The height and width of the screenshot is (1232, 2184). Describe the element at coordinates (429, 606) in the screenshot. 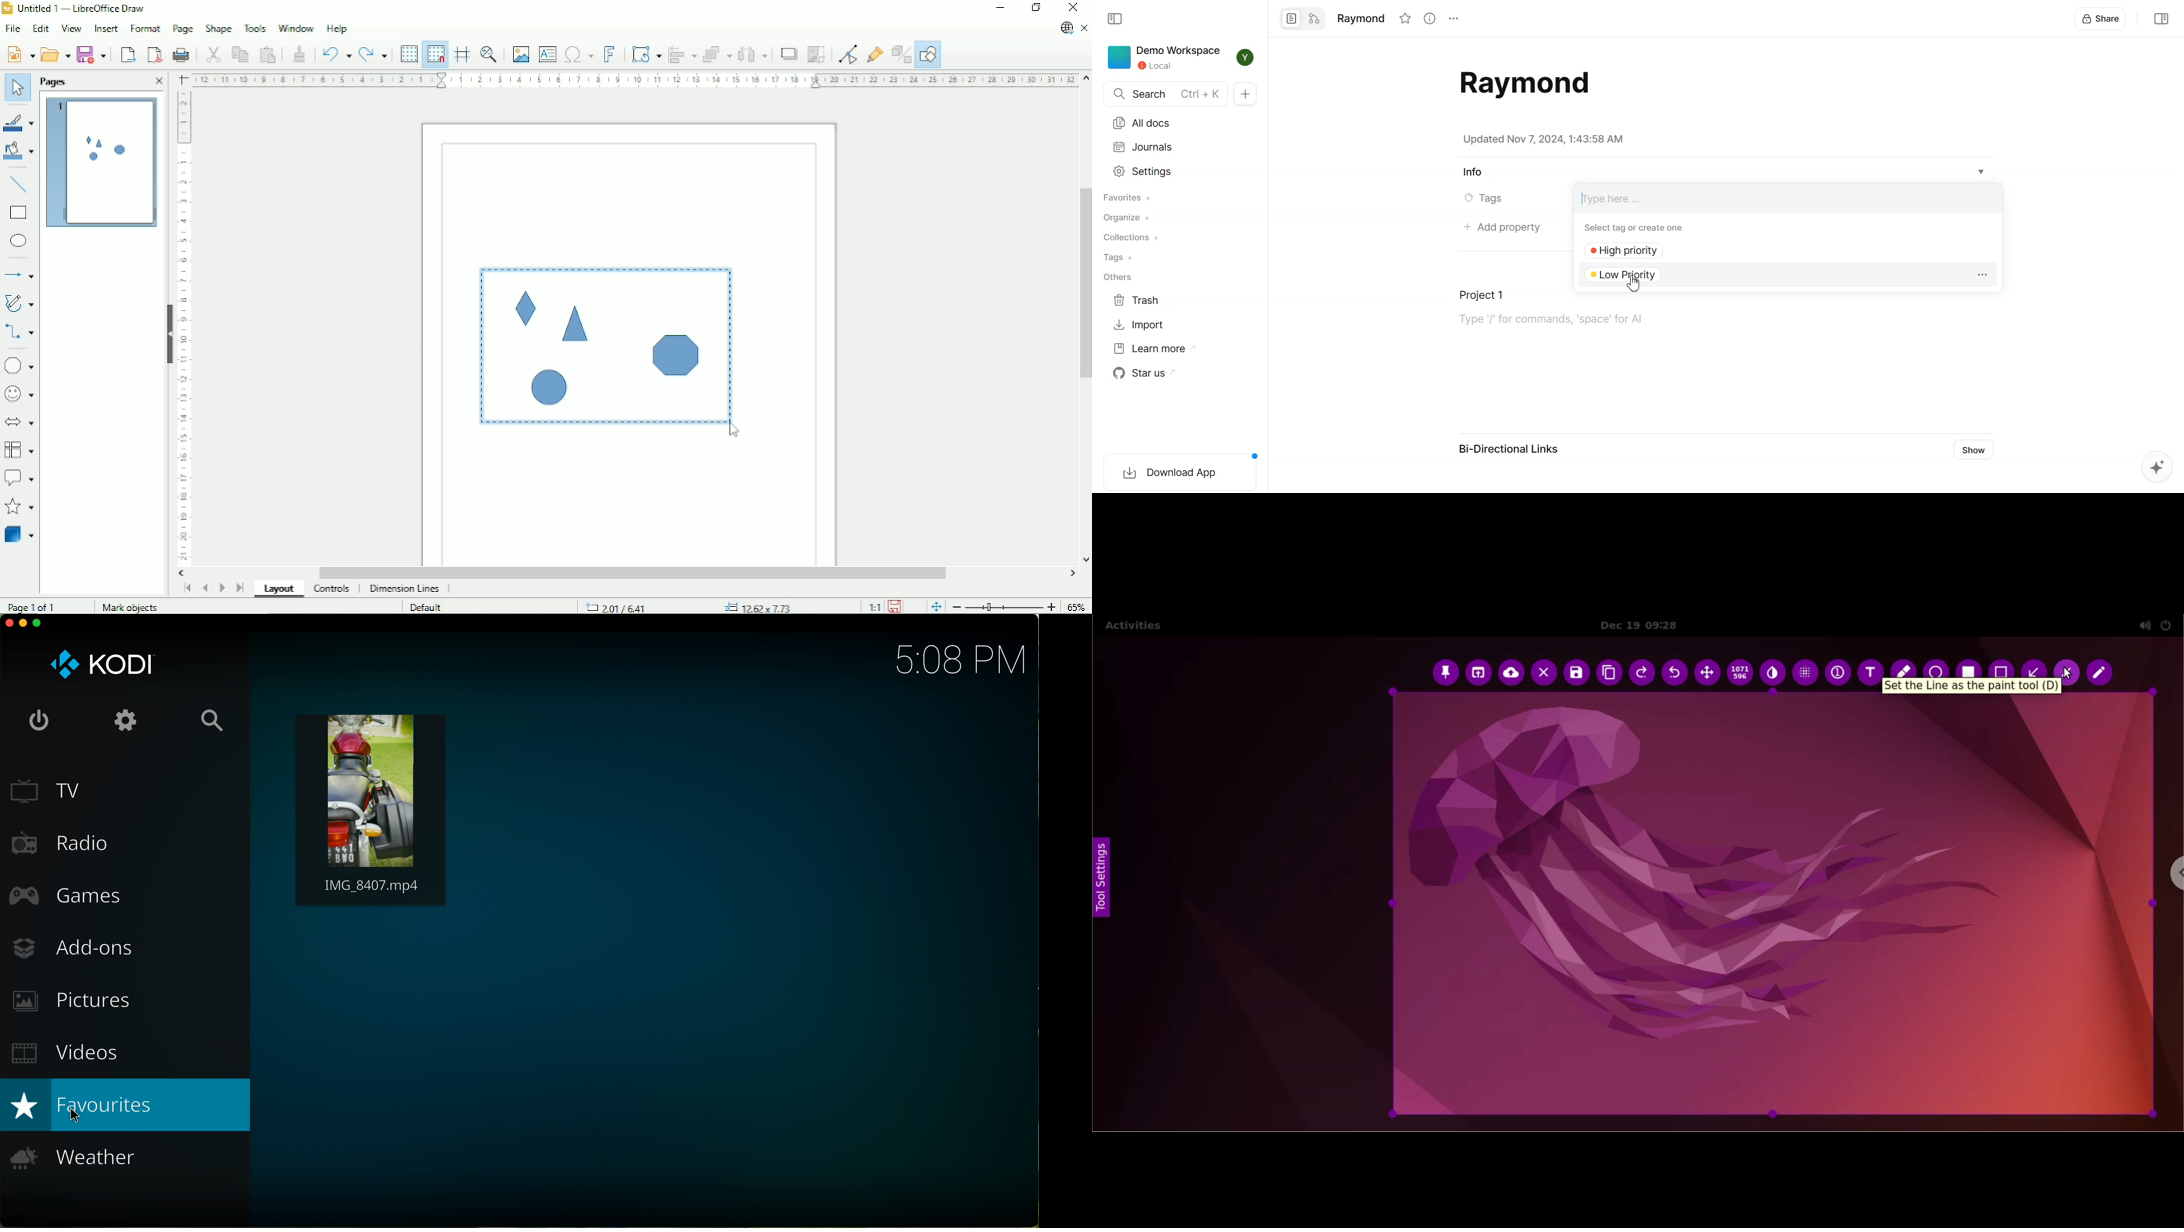

I see `Default` at that location.